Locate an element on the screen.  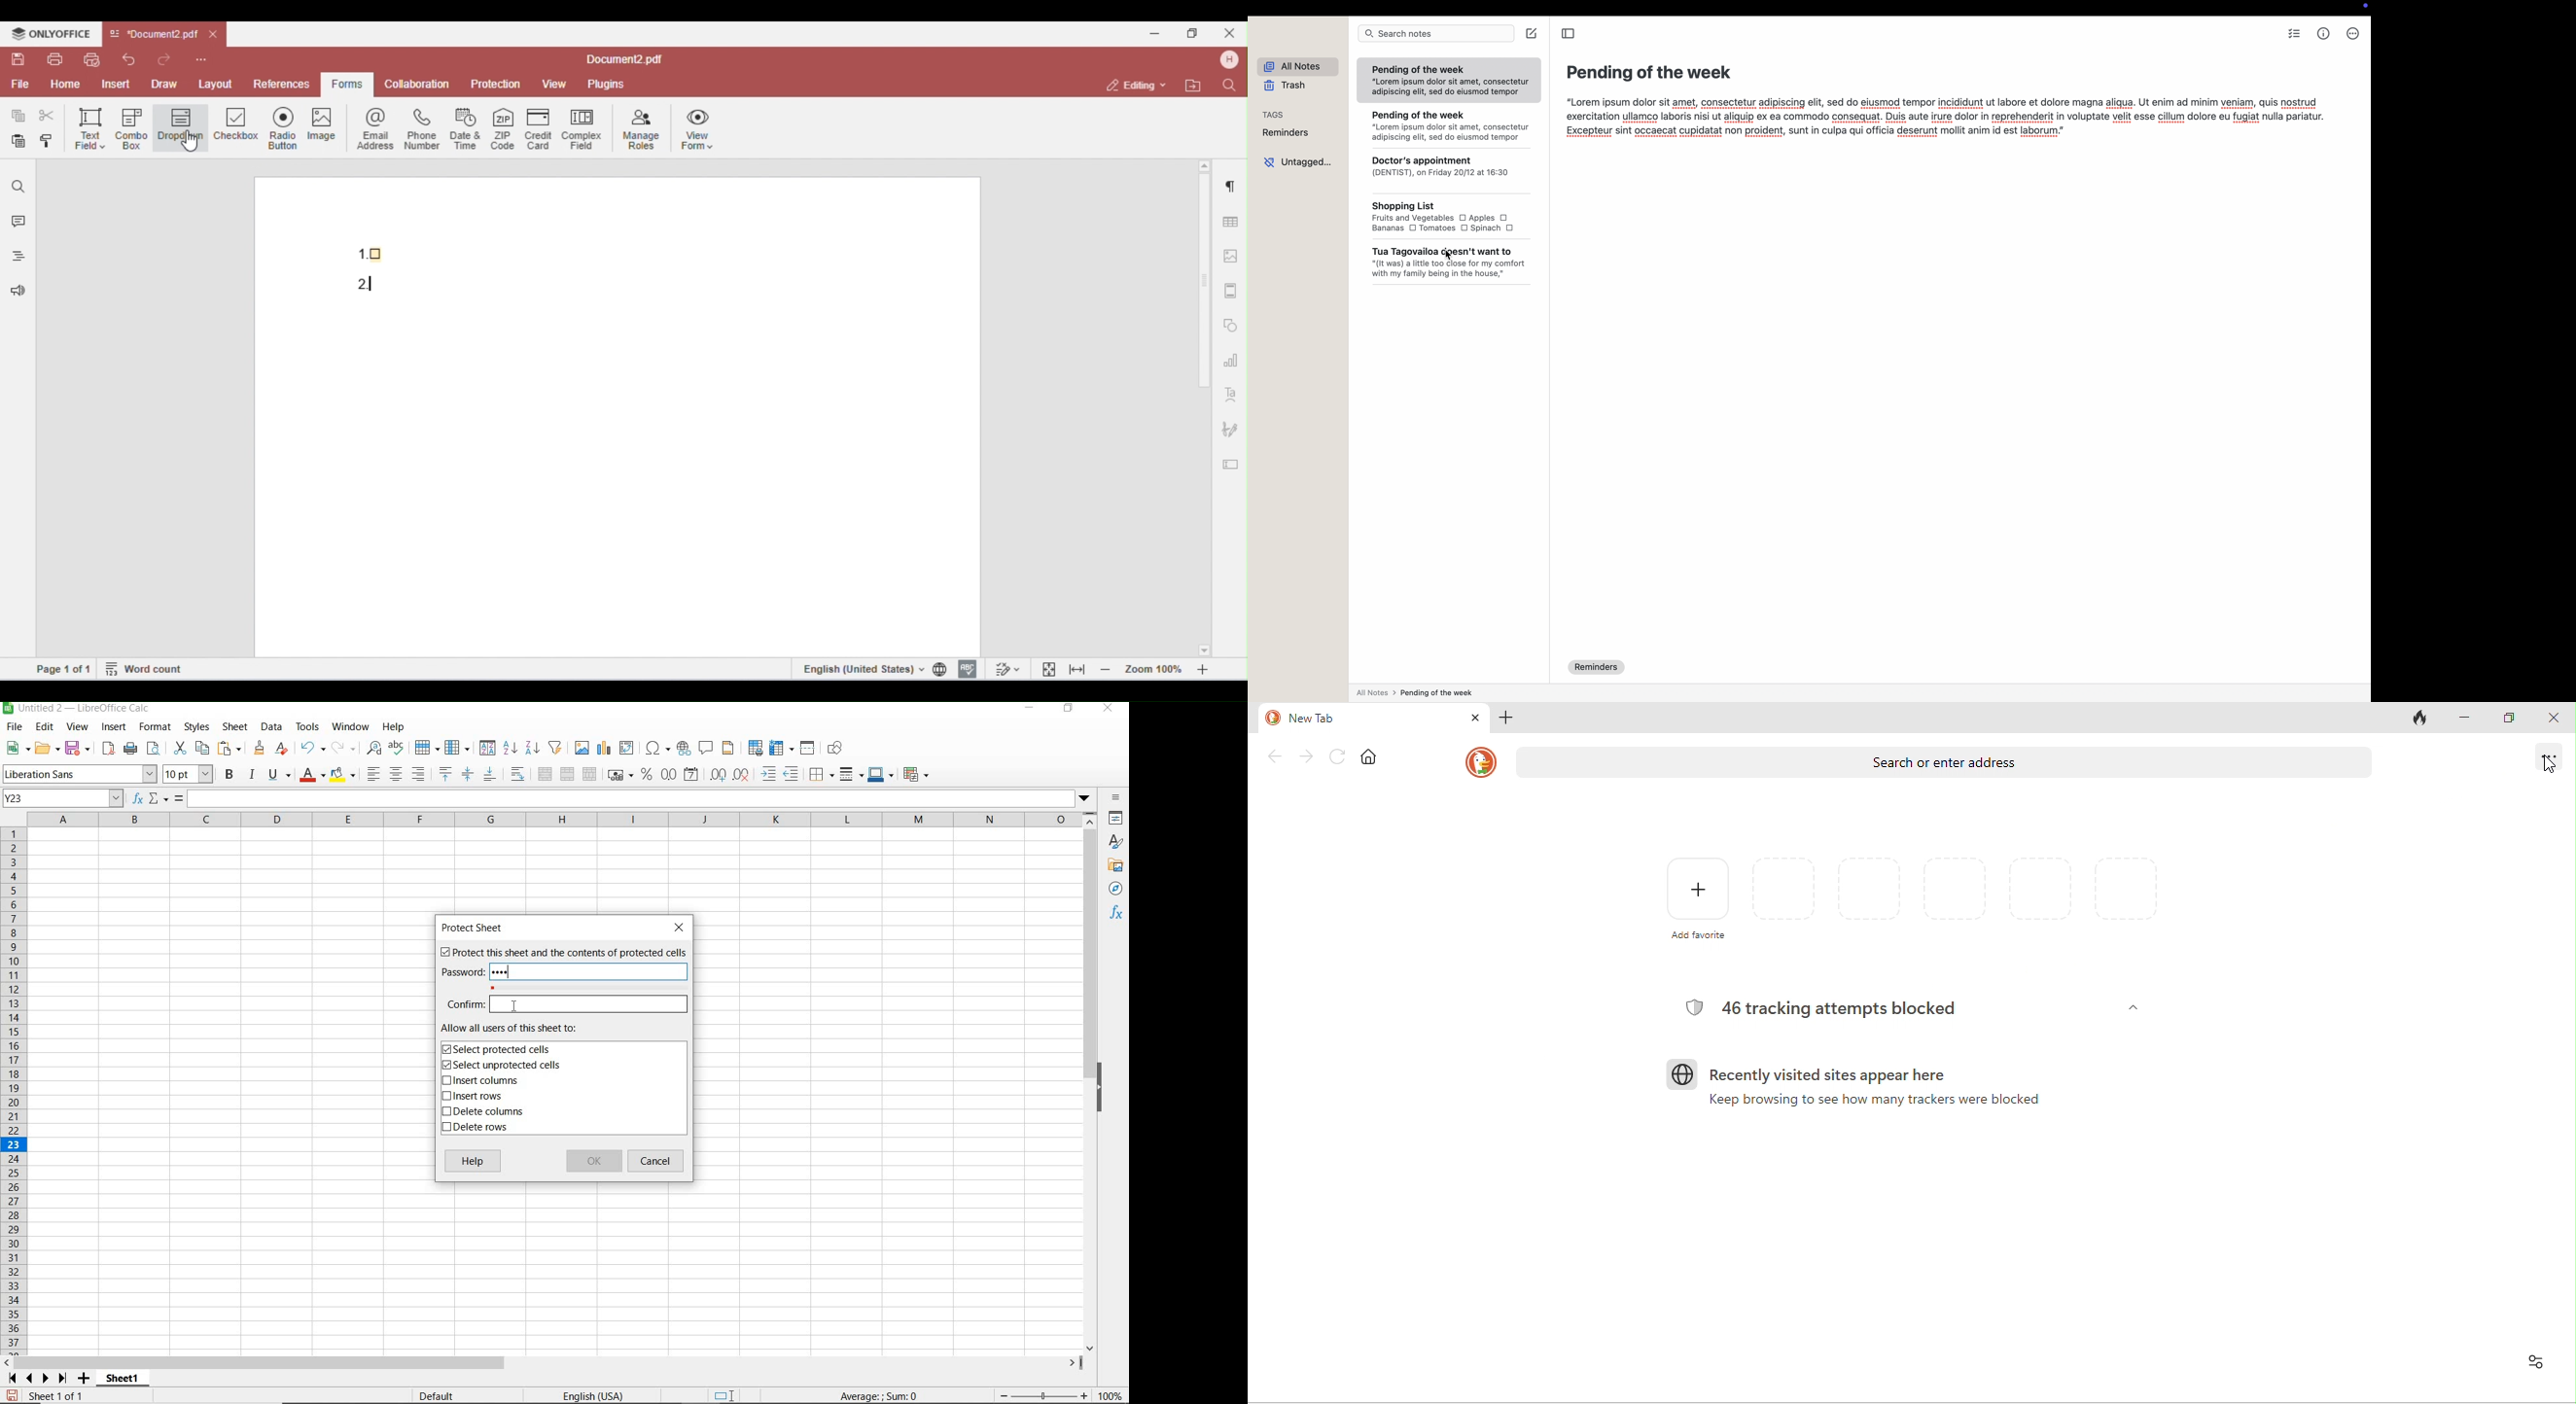
reload is located at coordinates (1342, 757).